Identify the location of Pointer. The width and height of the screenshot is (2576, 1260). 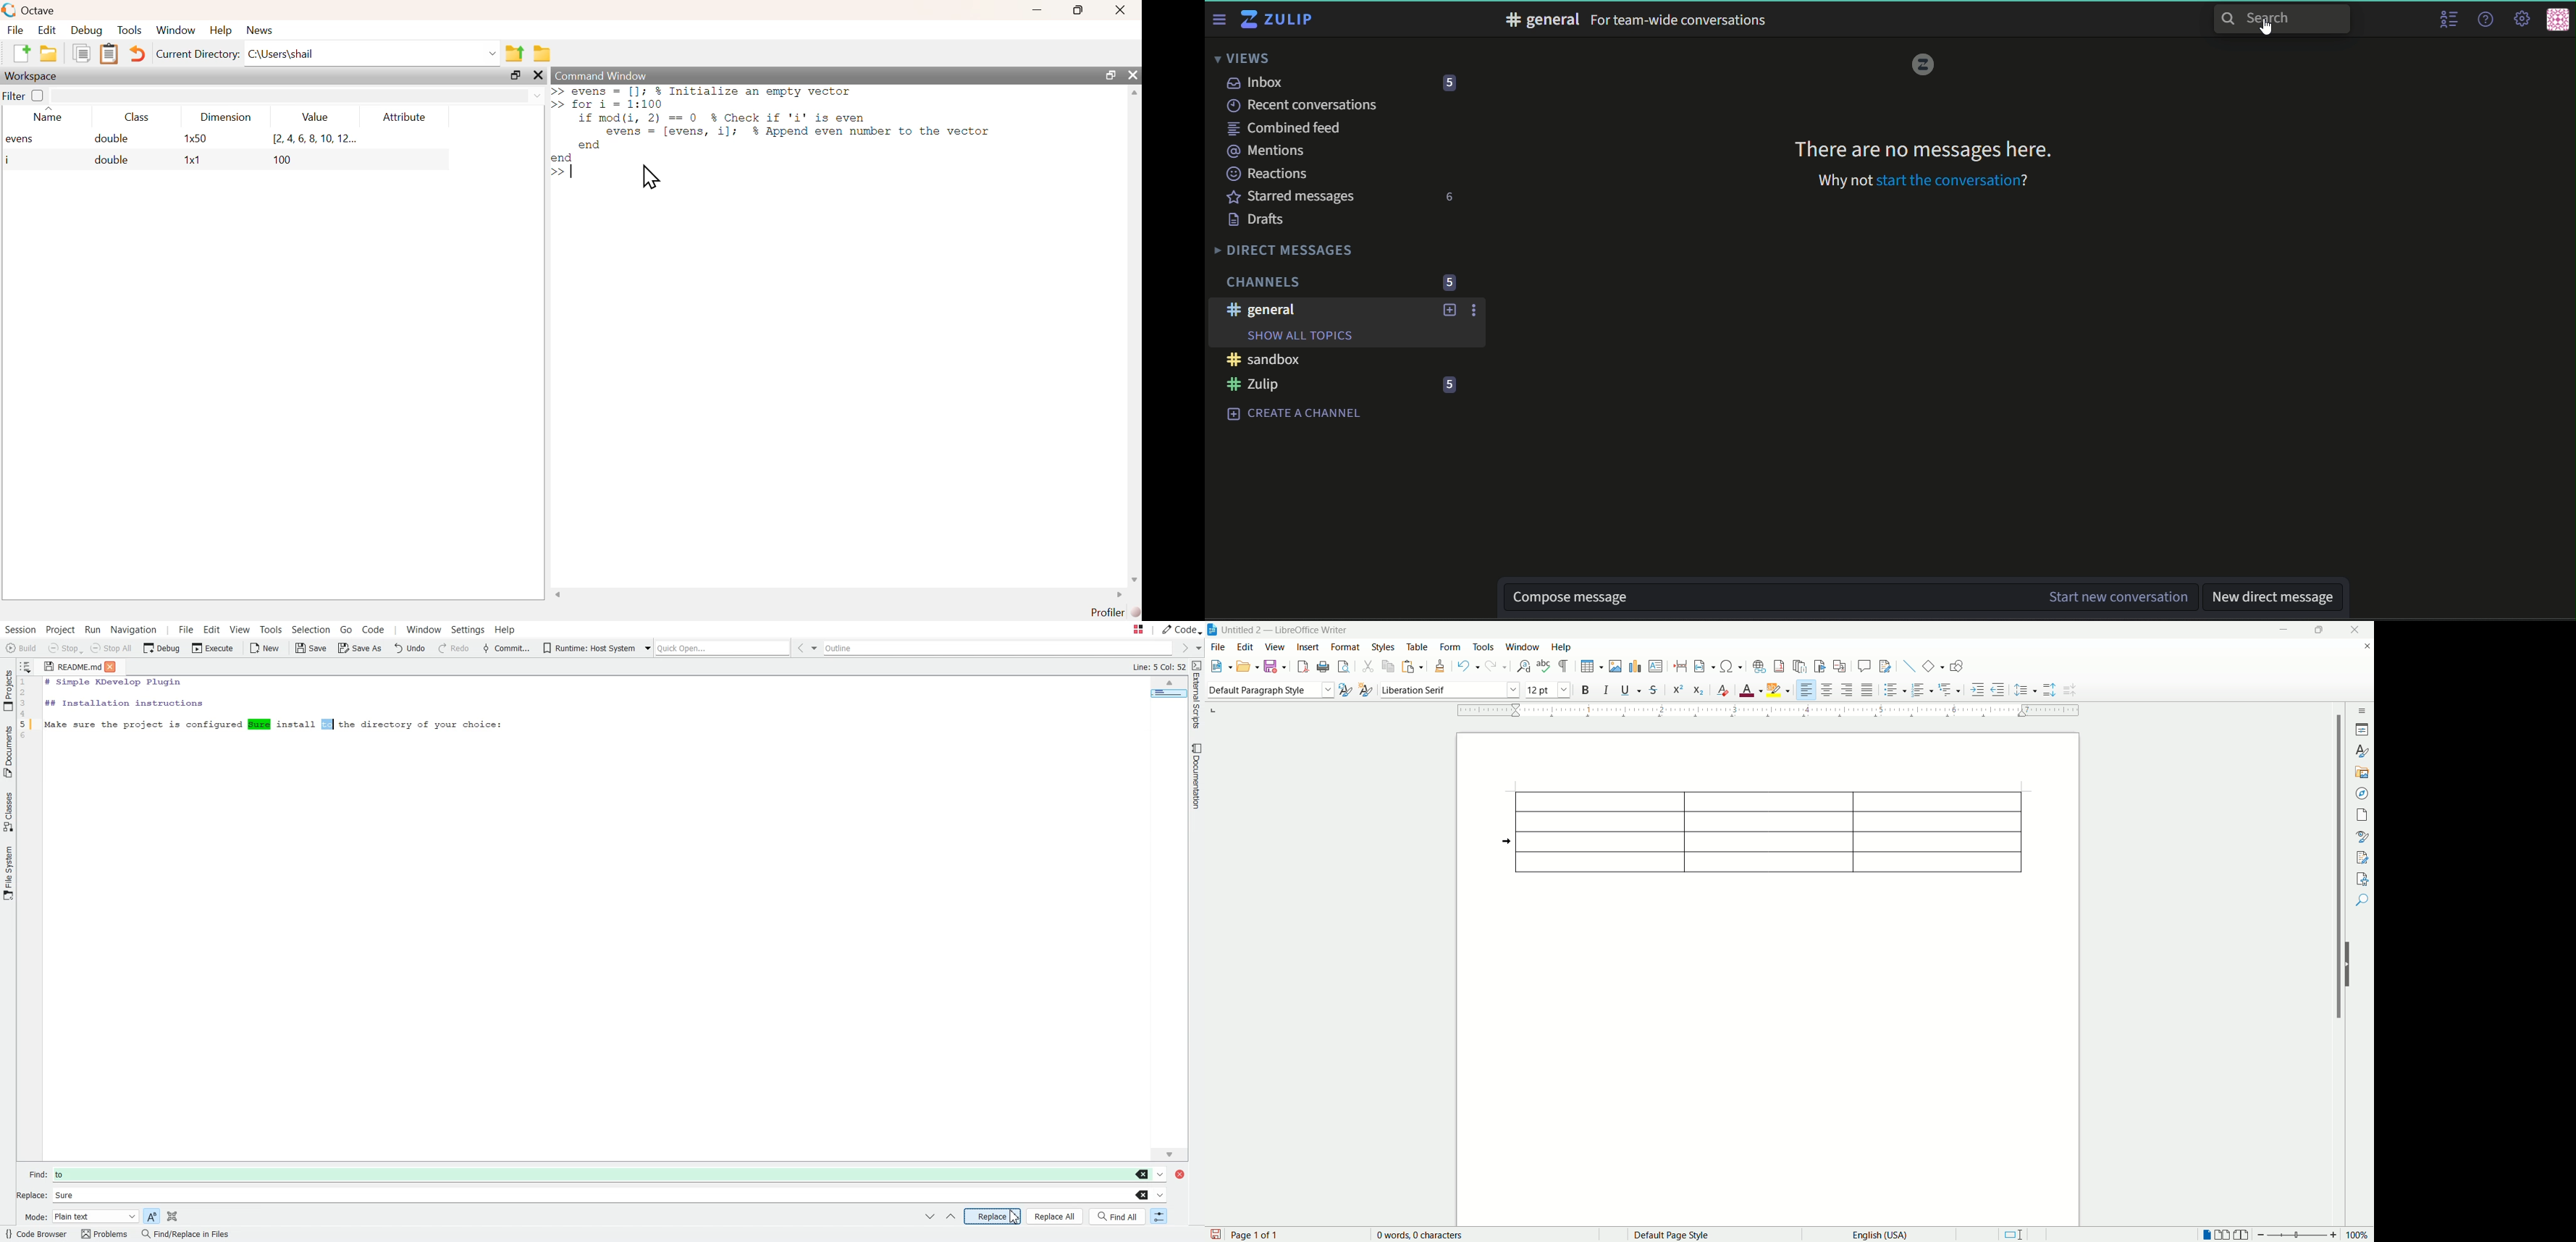
(1016, 1217).